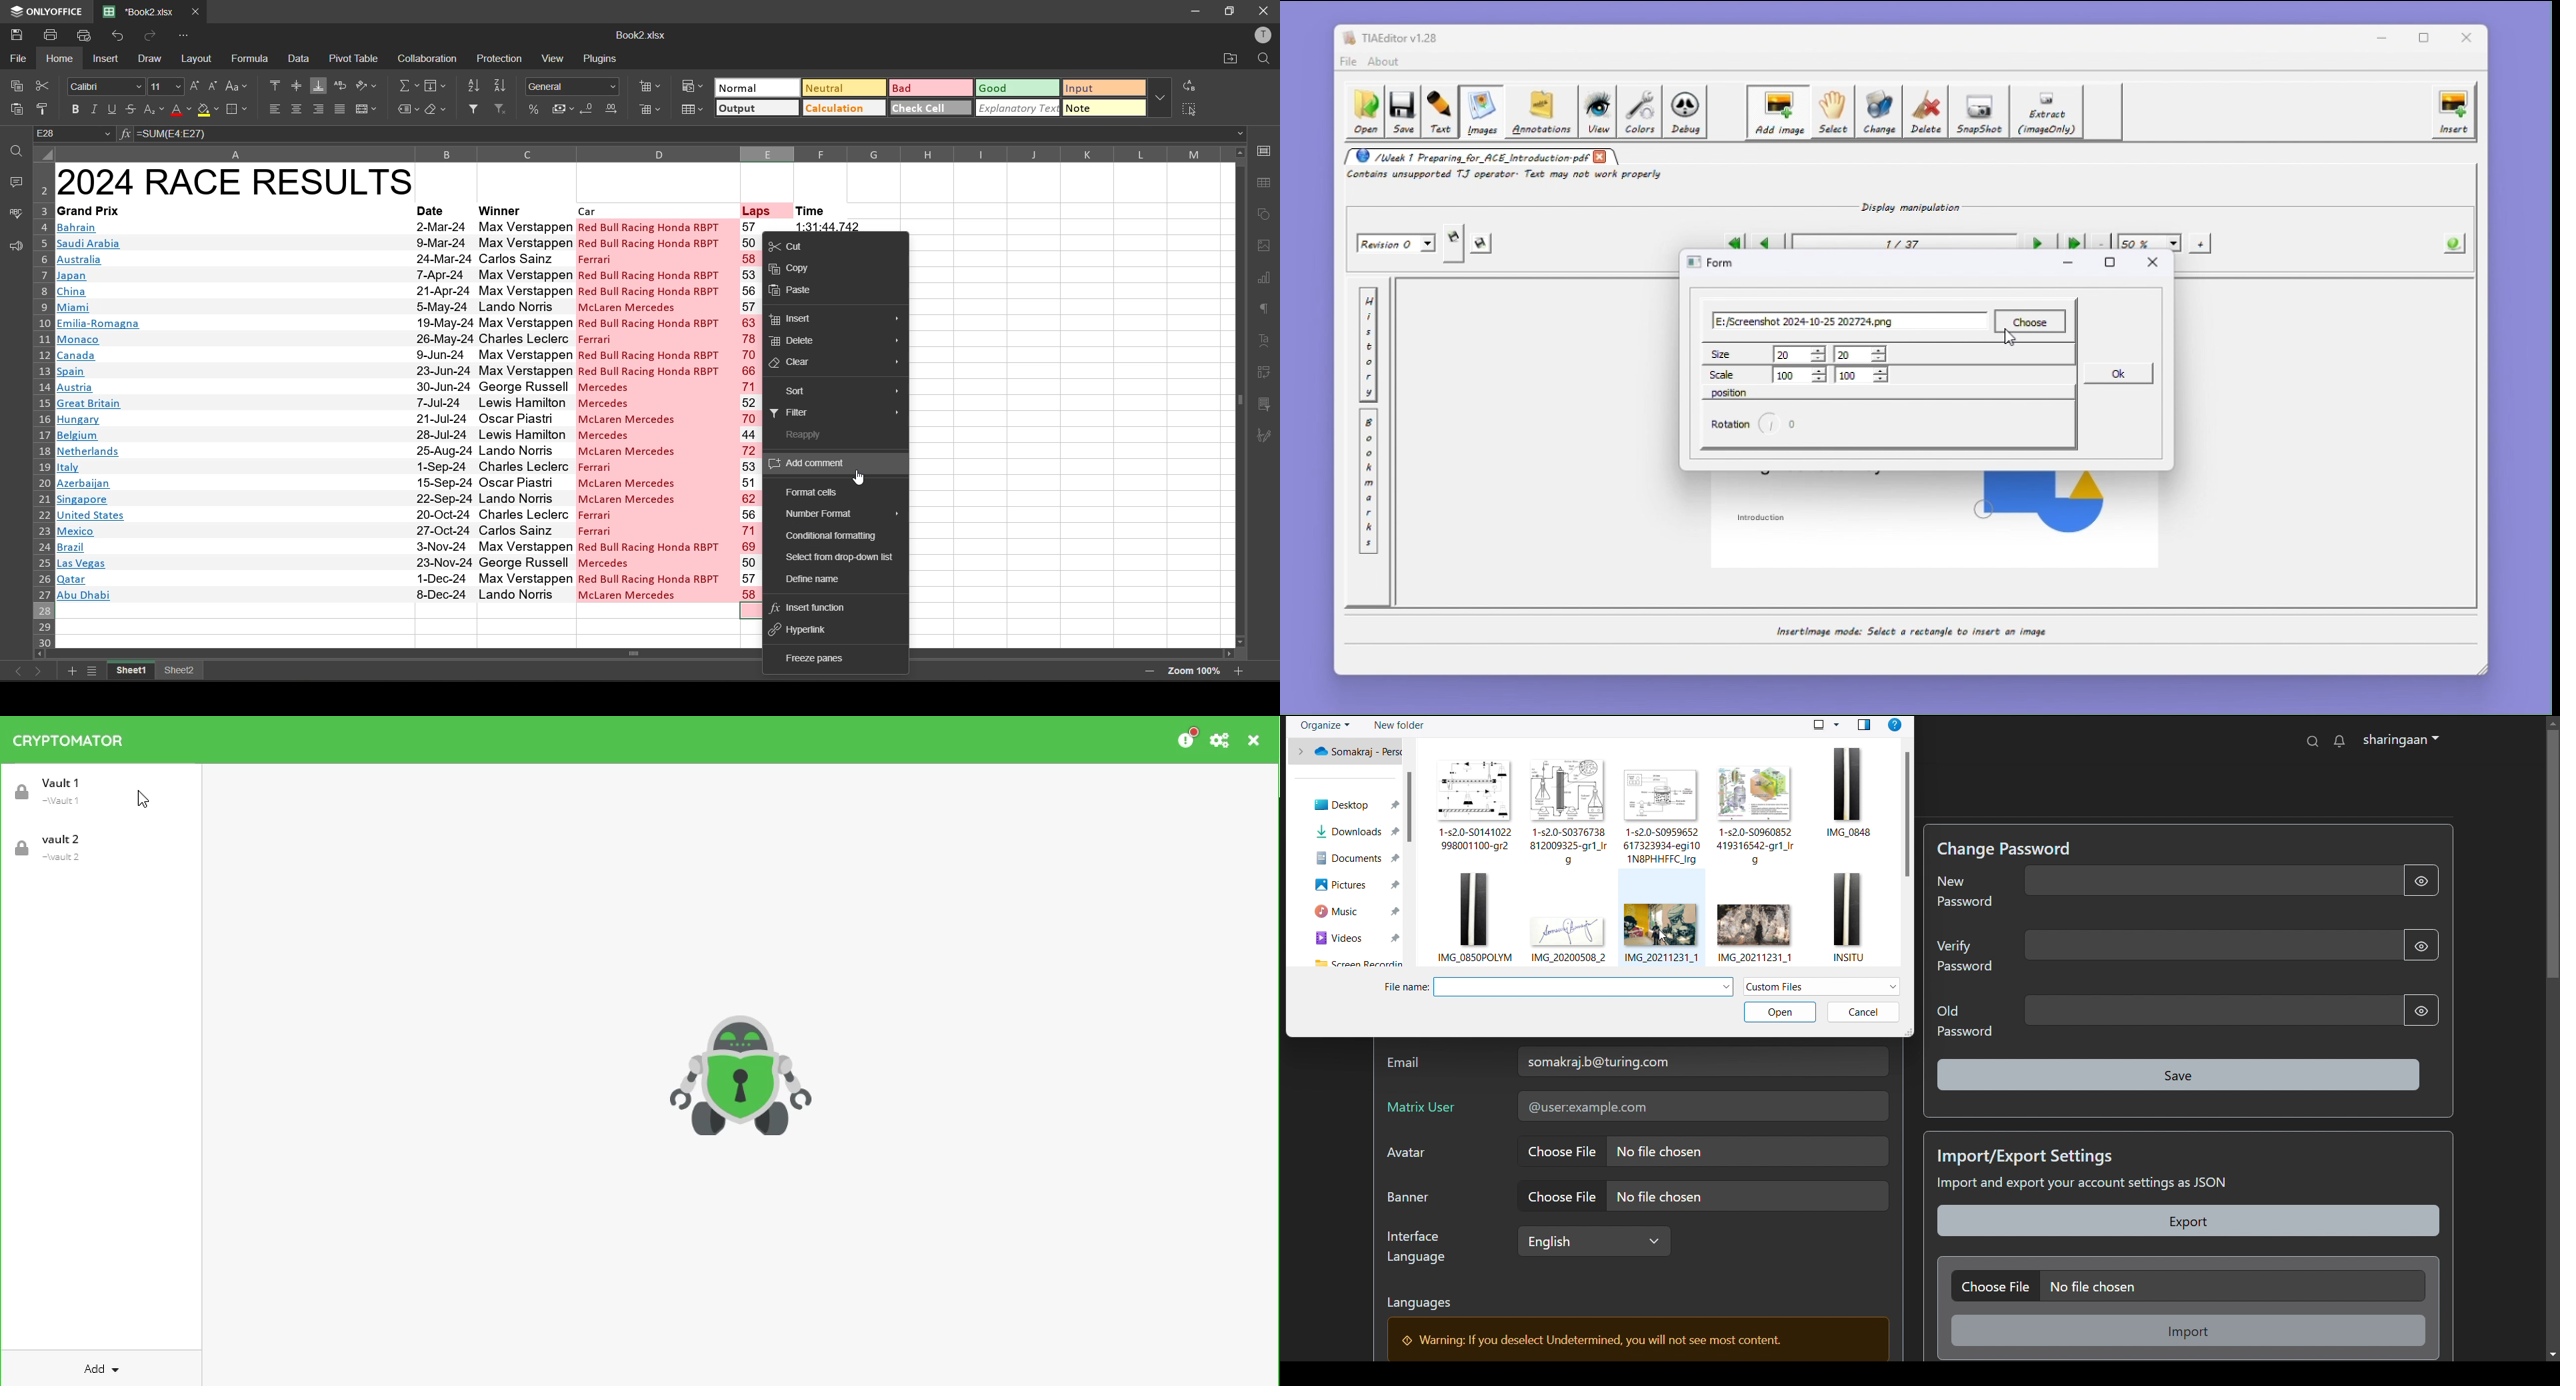 The width and height of the screenshot is (2576, 1400). Describe the element at coordinates (813, 210) in the screenshot. I see `time` at that location.